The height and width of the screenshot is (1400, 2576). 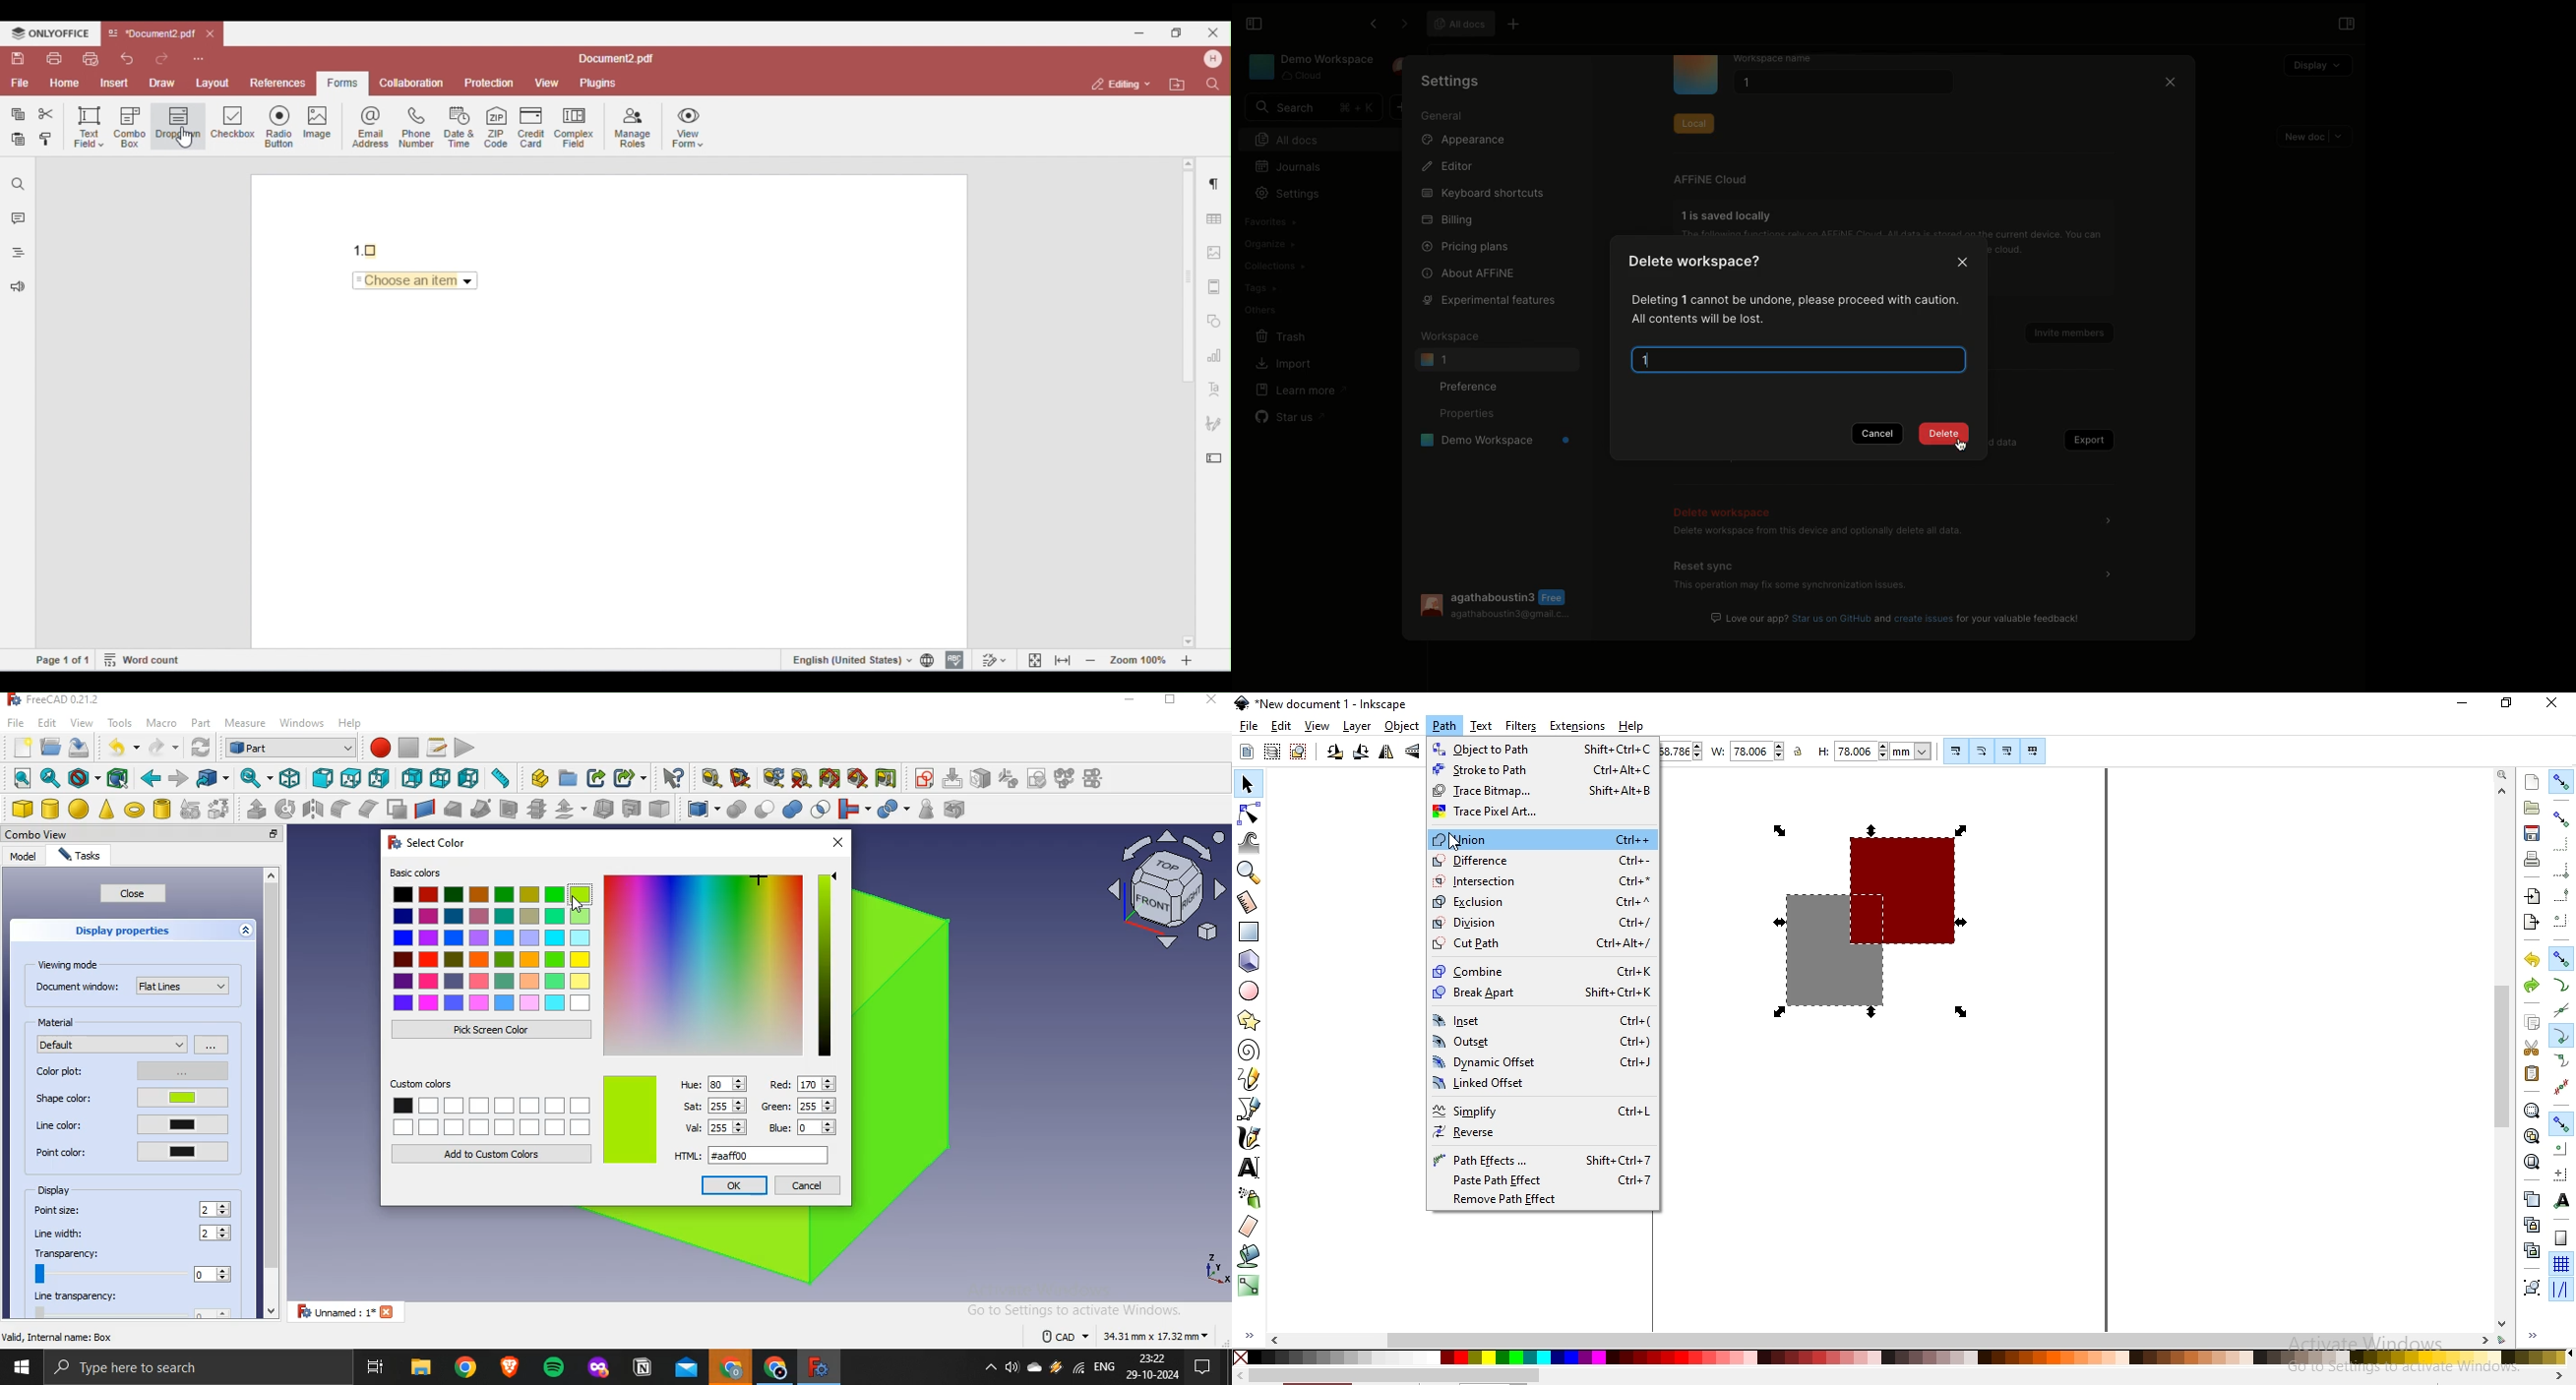 I want to click on snap bounding box corners, so click(x=2562, y=868).